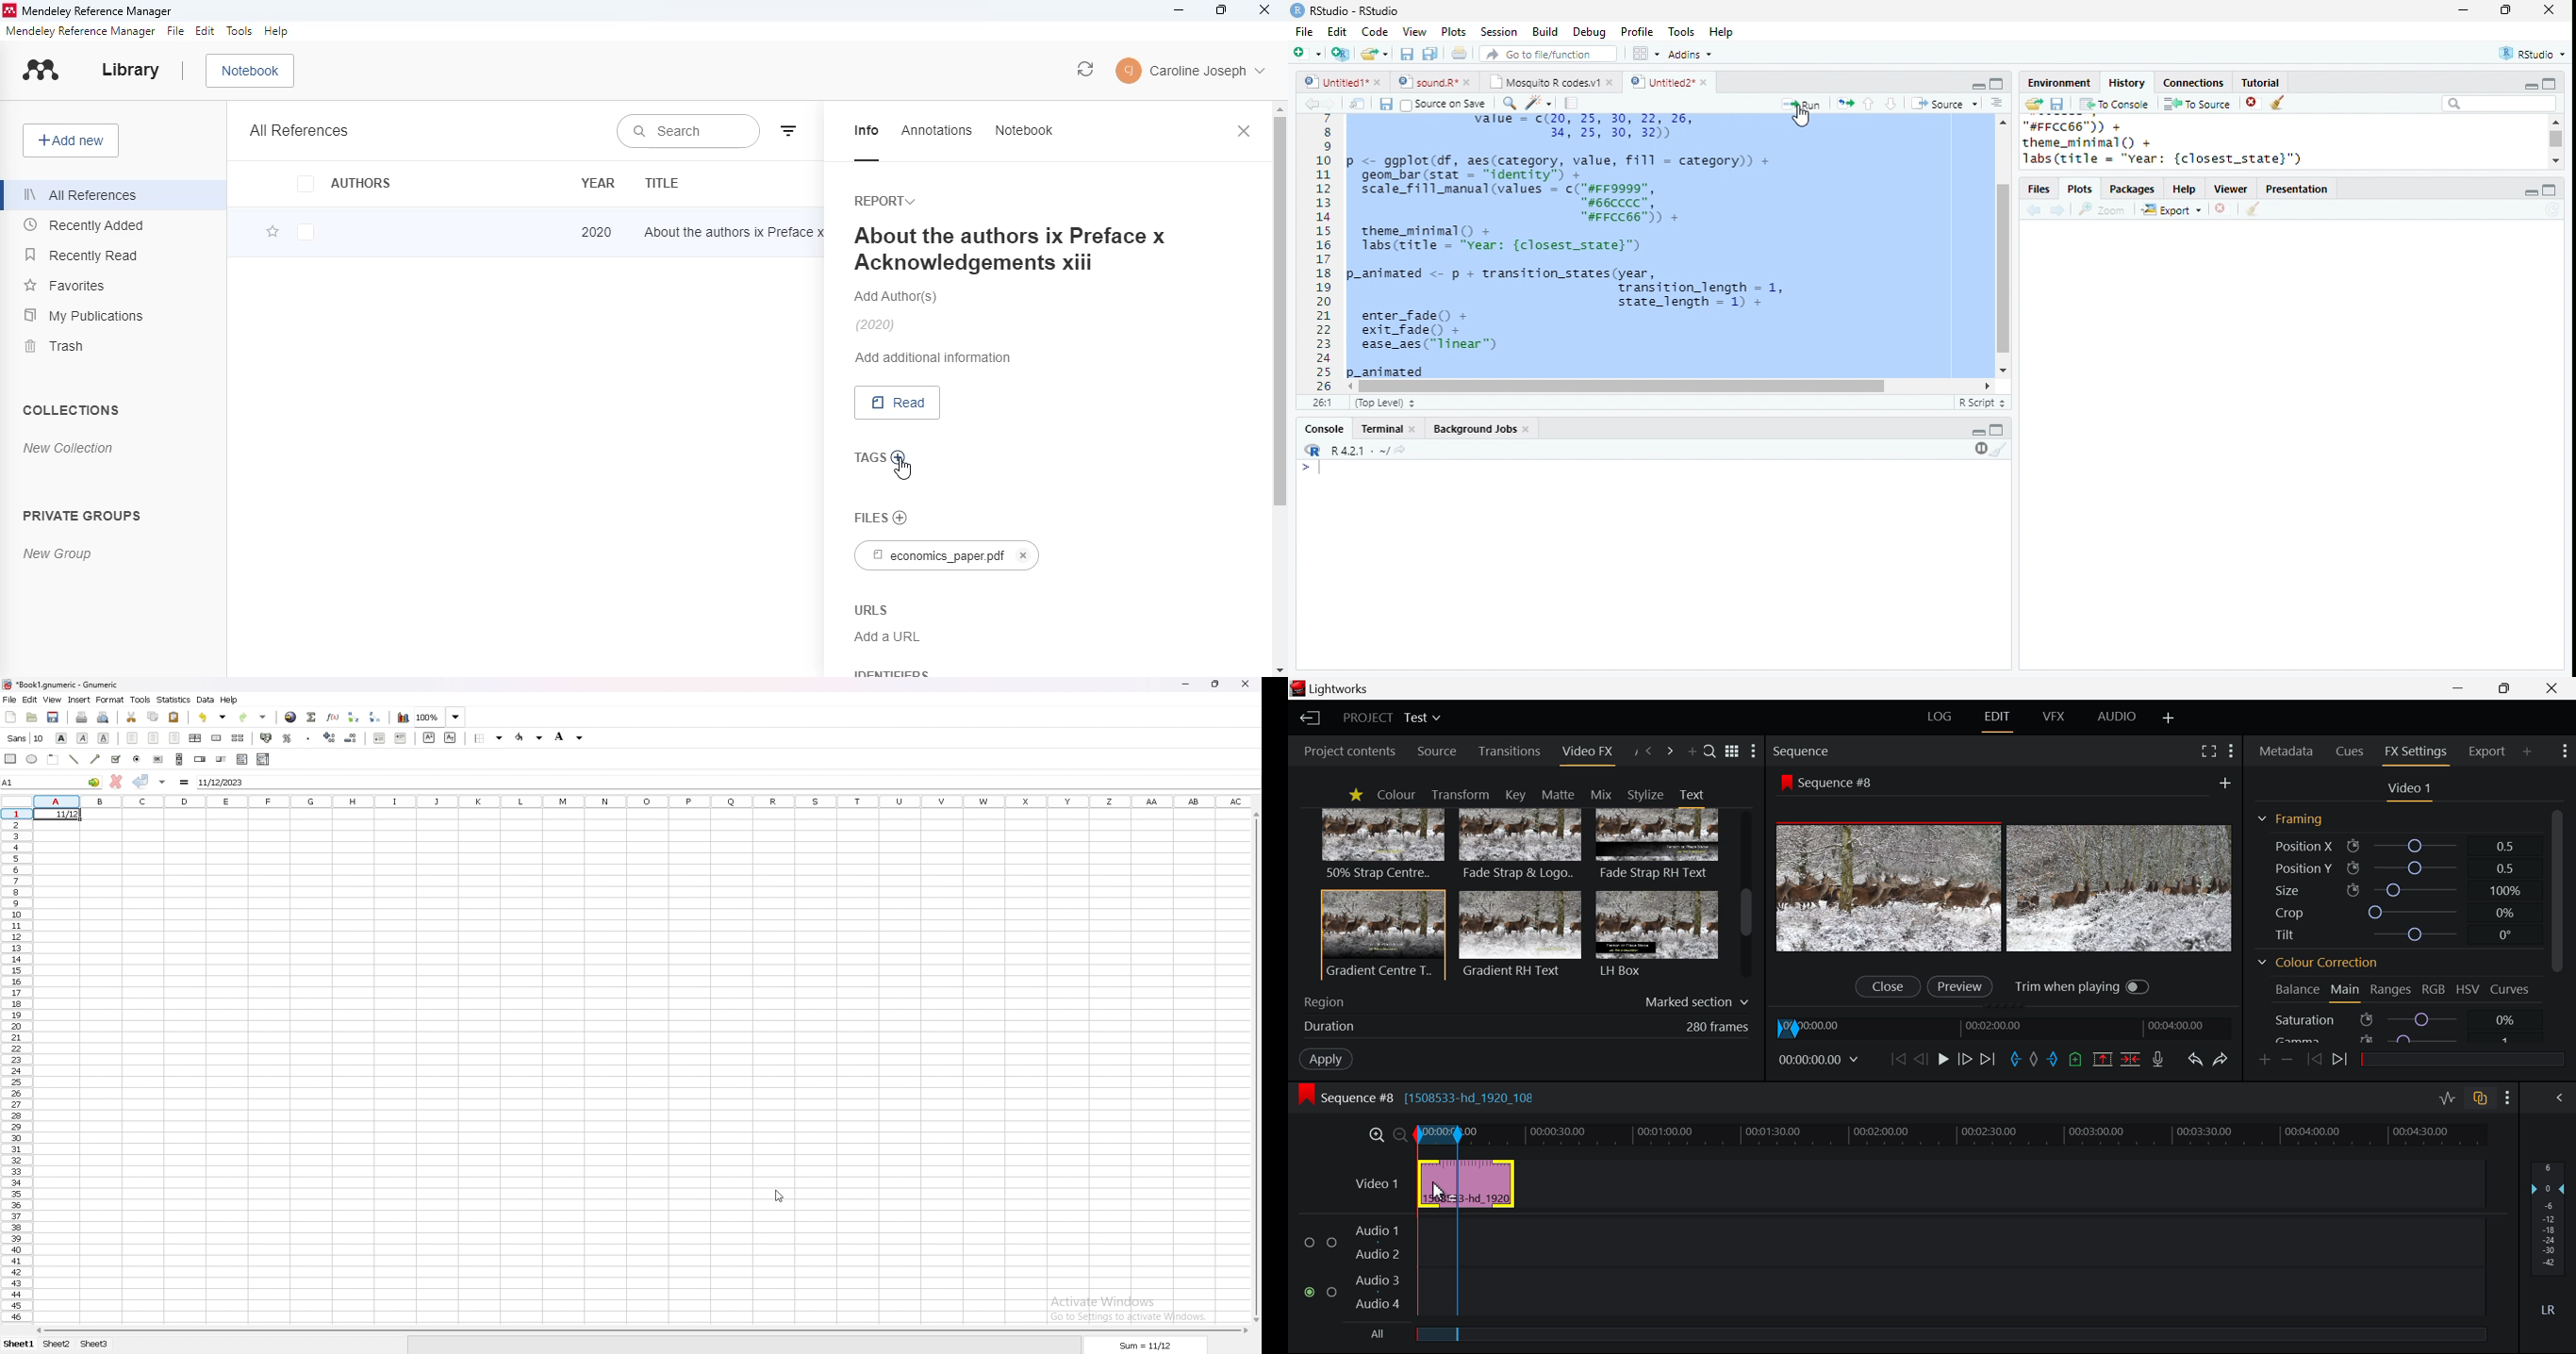 This screenshot has width=2576, height=1372. Describe the element at coordinates (2057, 103) in the screenshot. I see `save` at that location.